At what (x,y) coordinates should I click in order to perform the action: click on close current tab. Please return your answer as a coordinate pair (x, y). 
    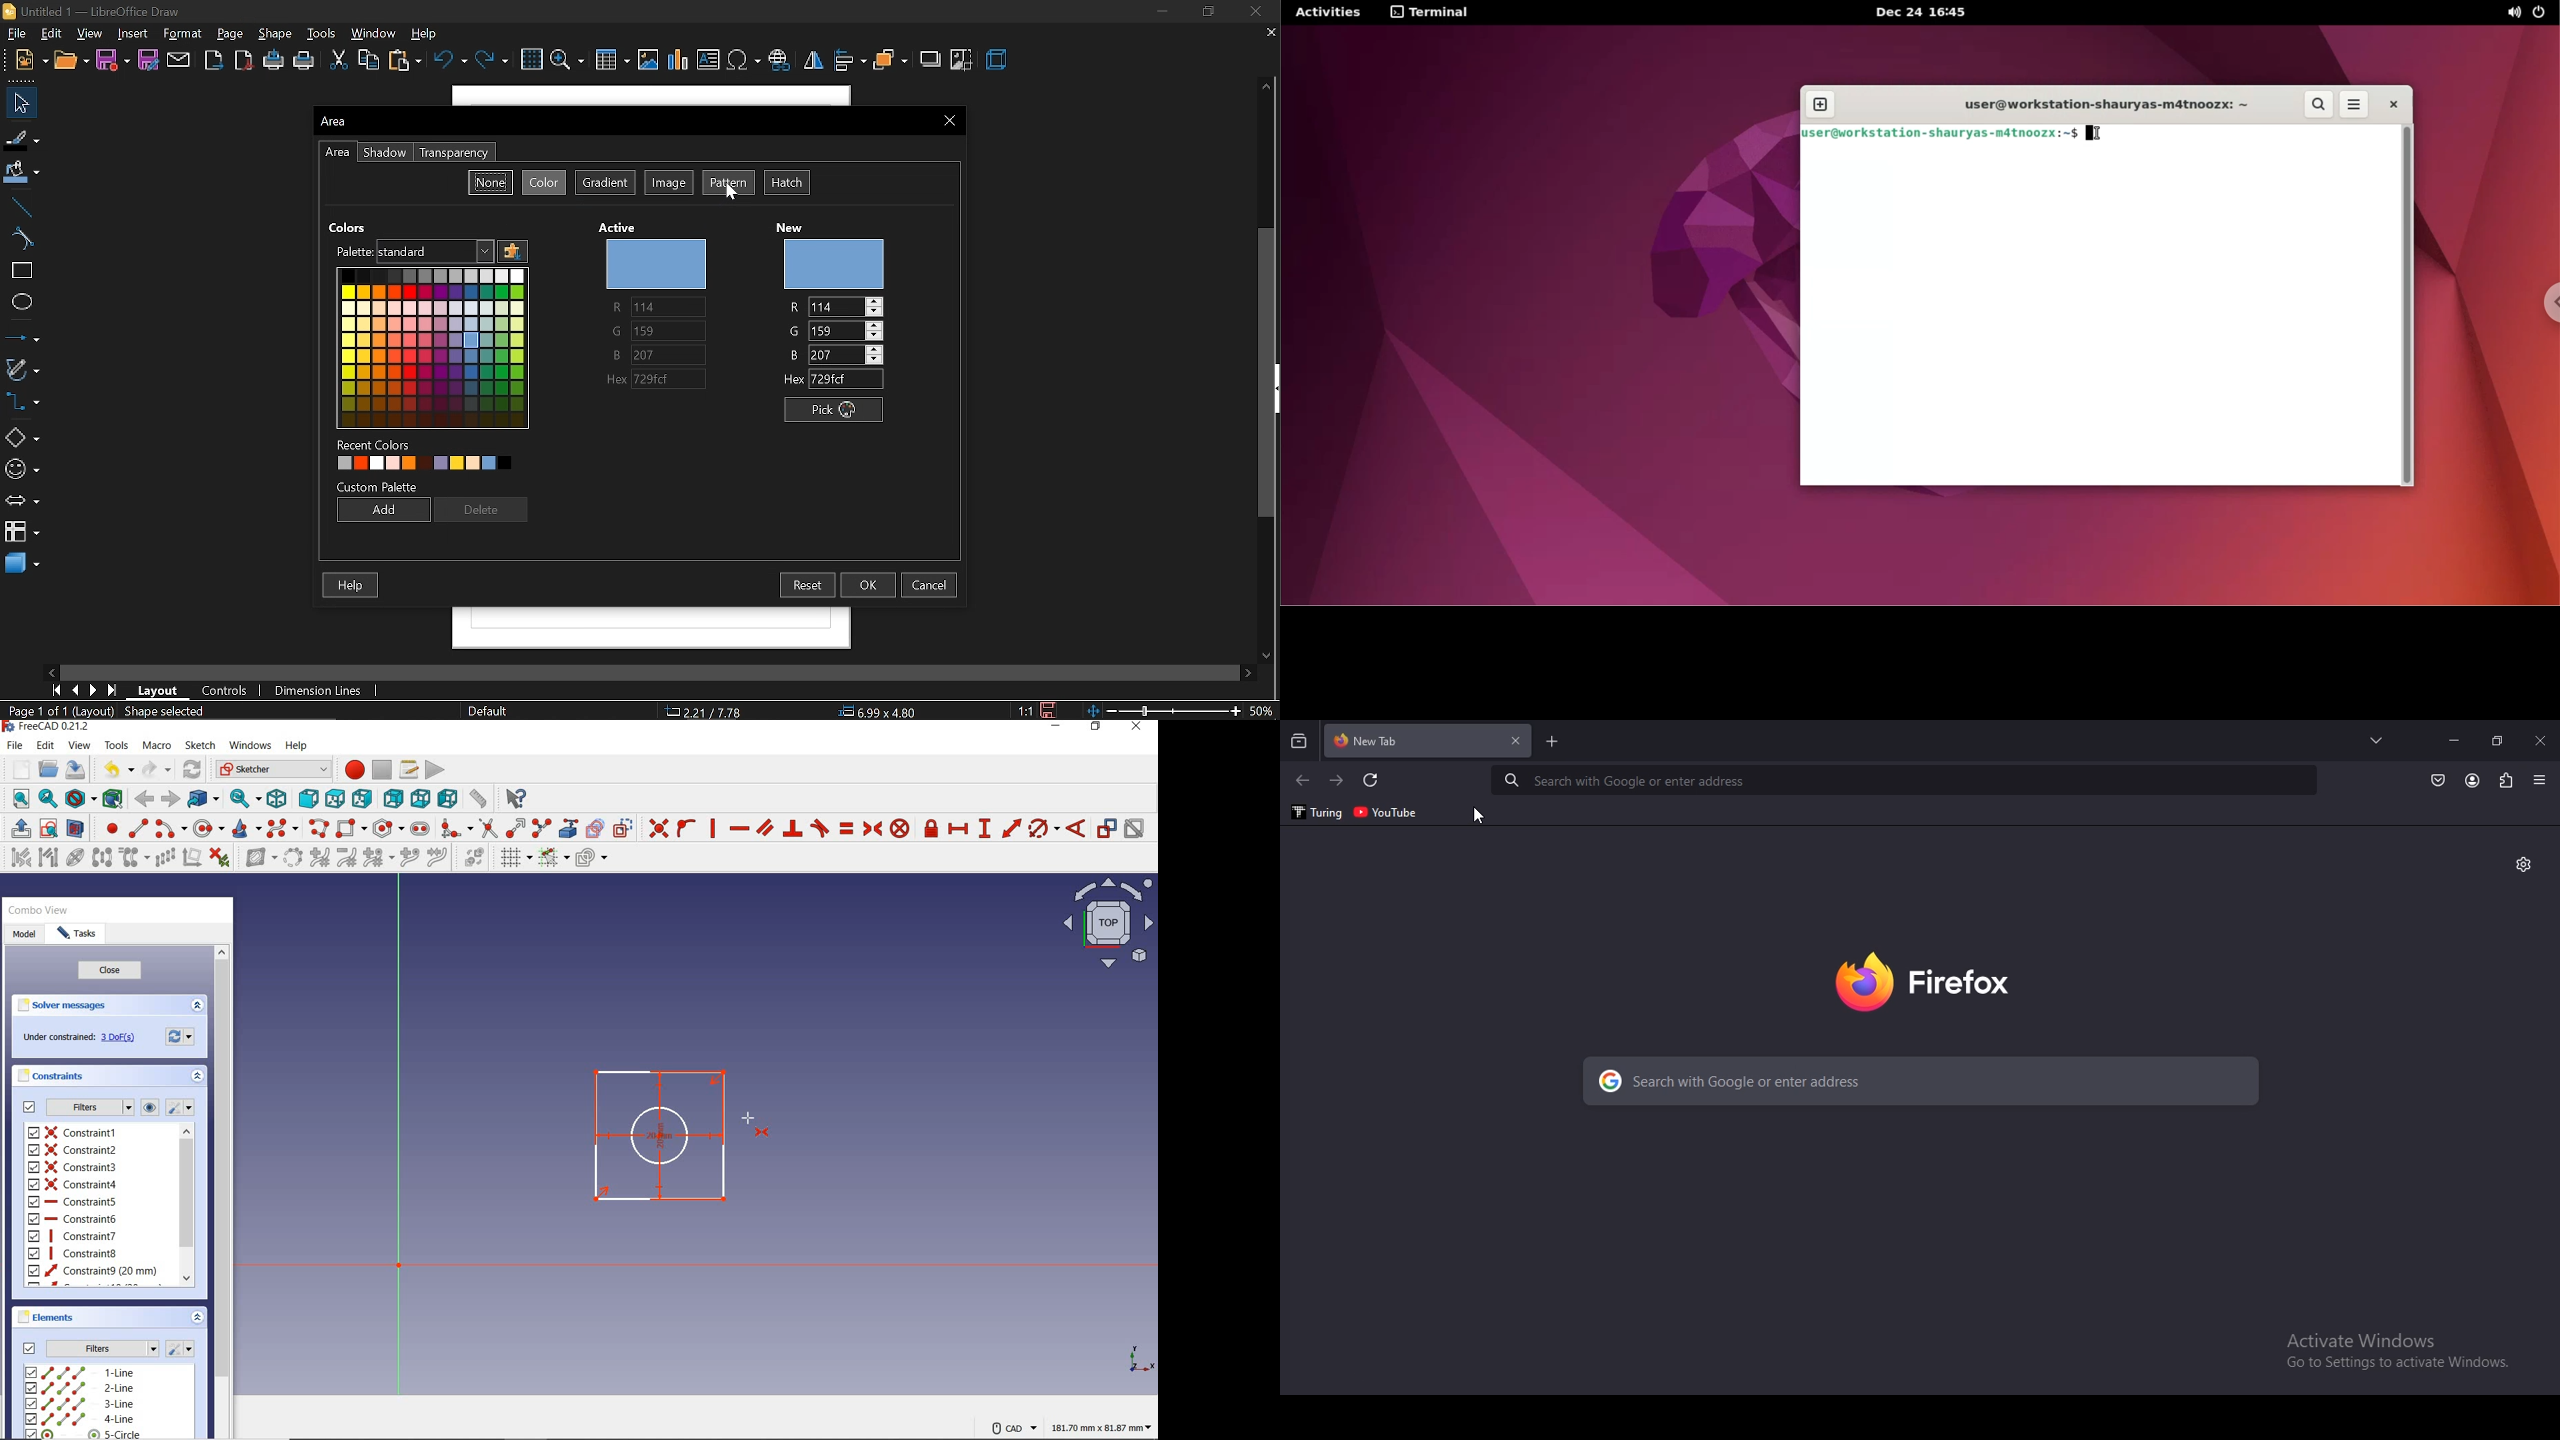
    Looking at the image, I should click on (1270, 31).